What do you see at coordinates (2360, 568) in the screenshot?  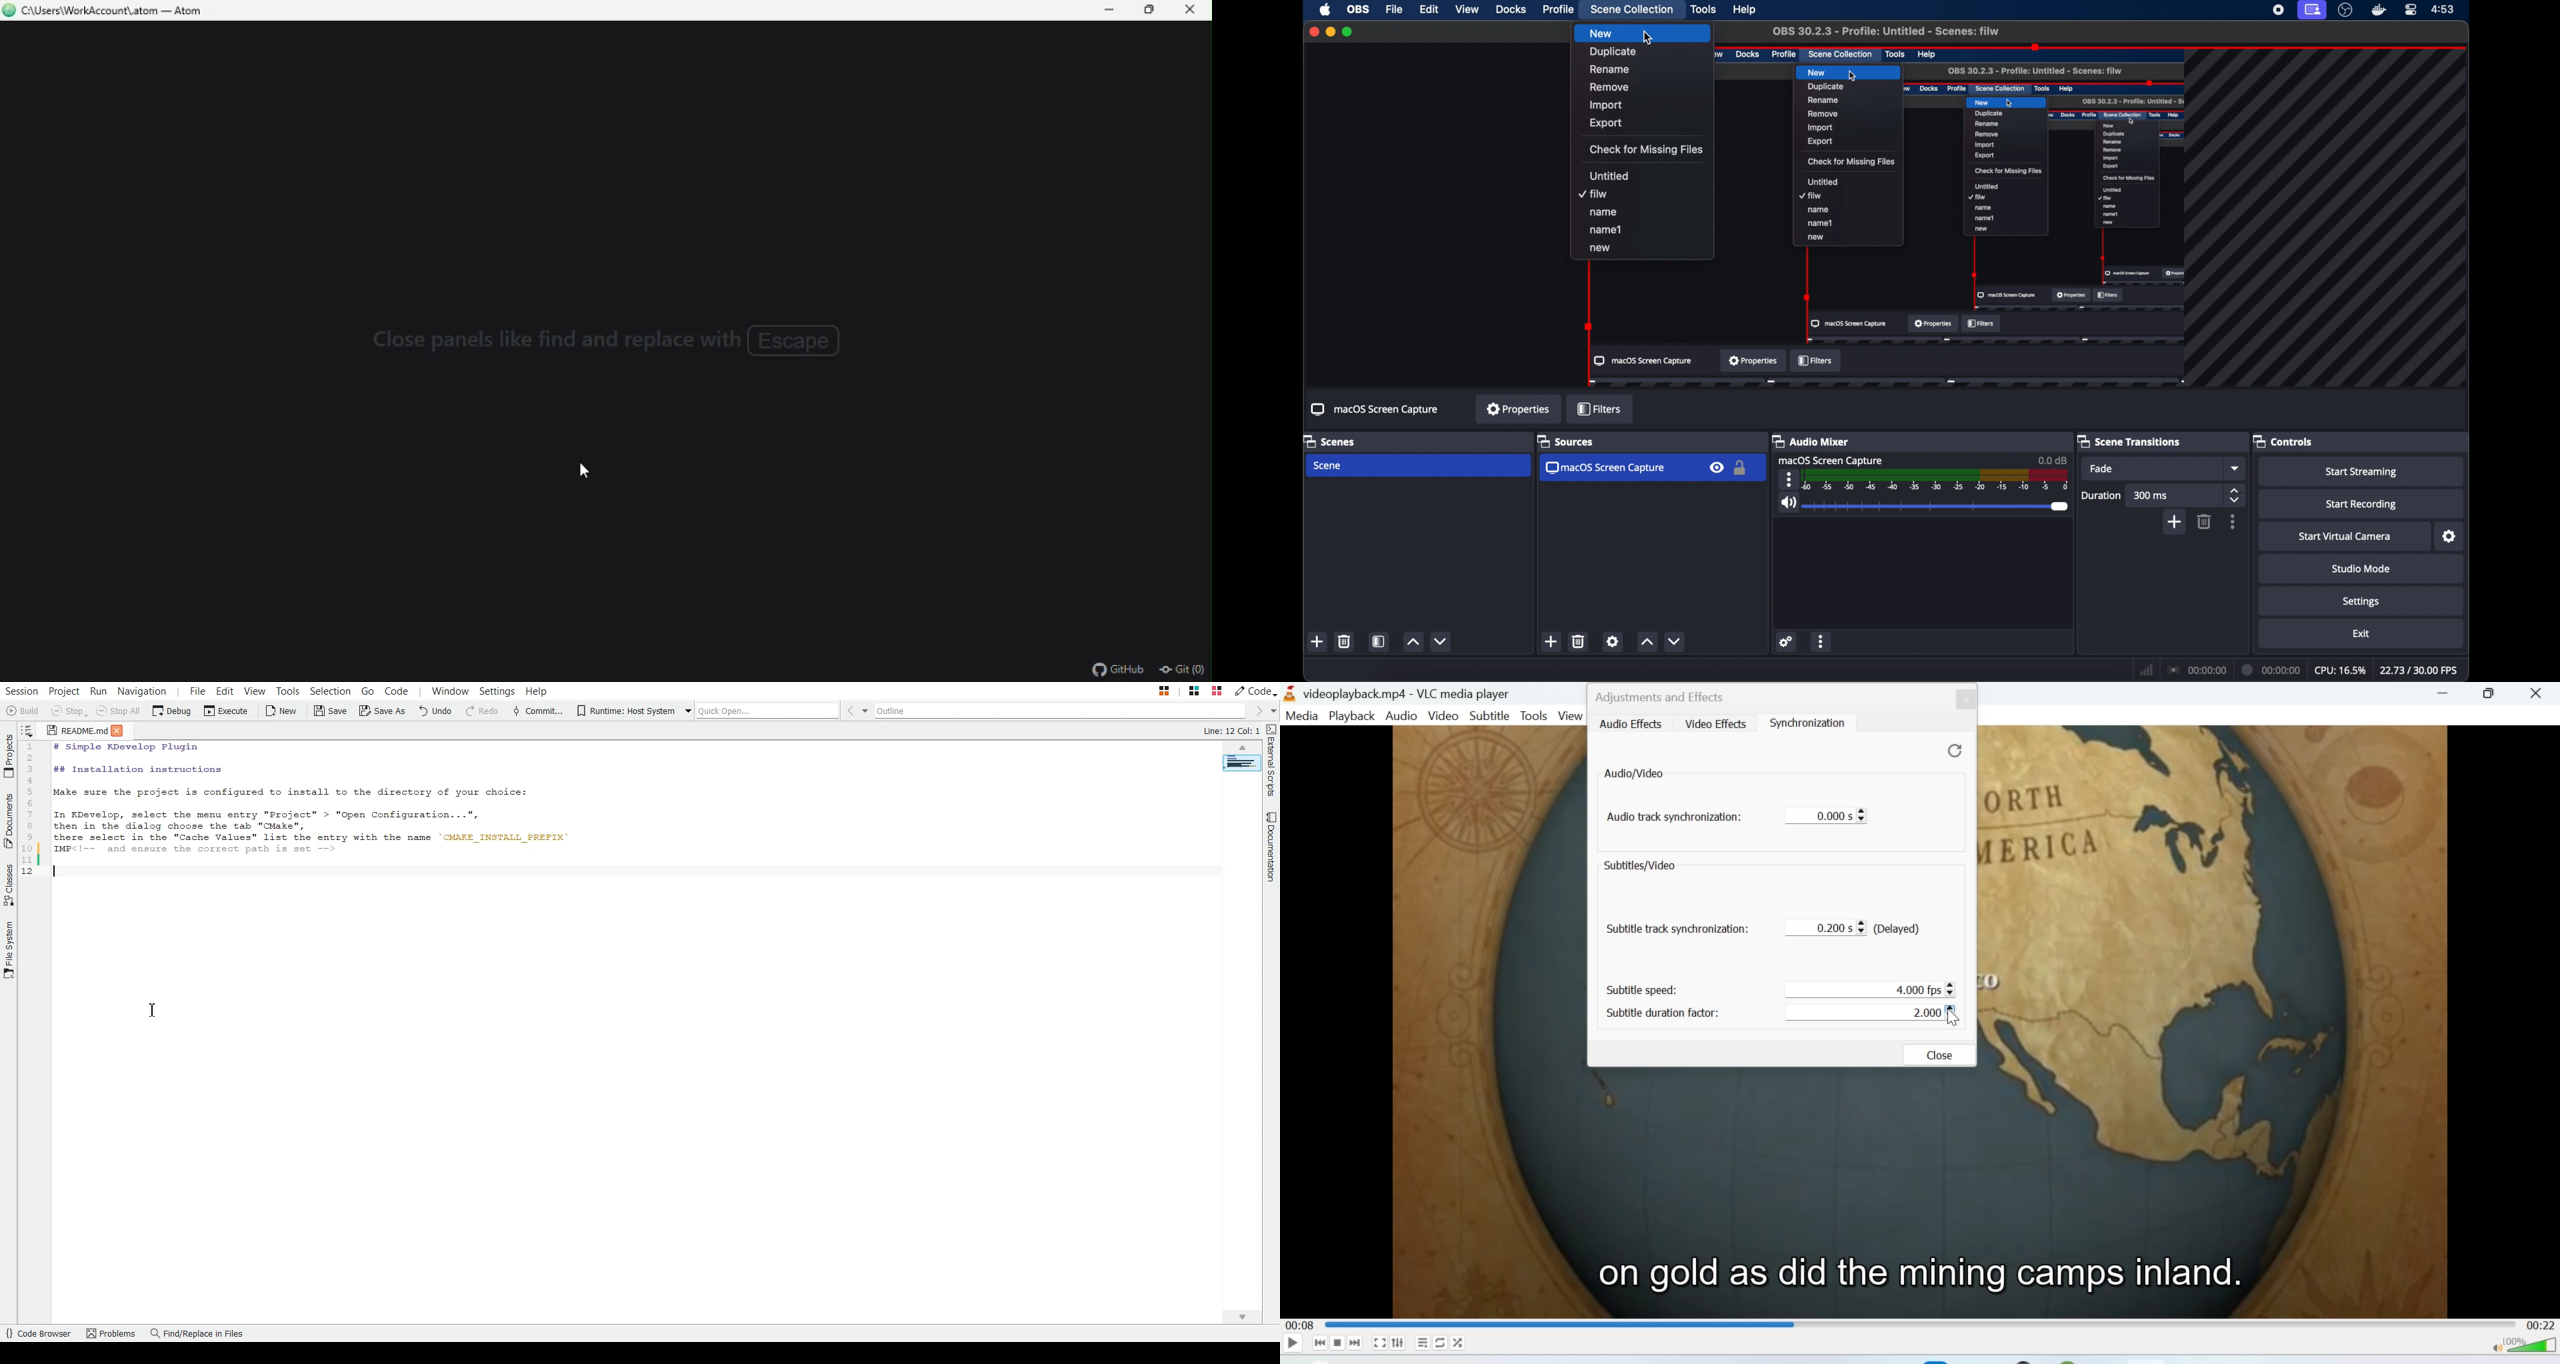 I see `studio  mode` at bounding box center [2360, 568].